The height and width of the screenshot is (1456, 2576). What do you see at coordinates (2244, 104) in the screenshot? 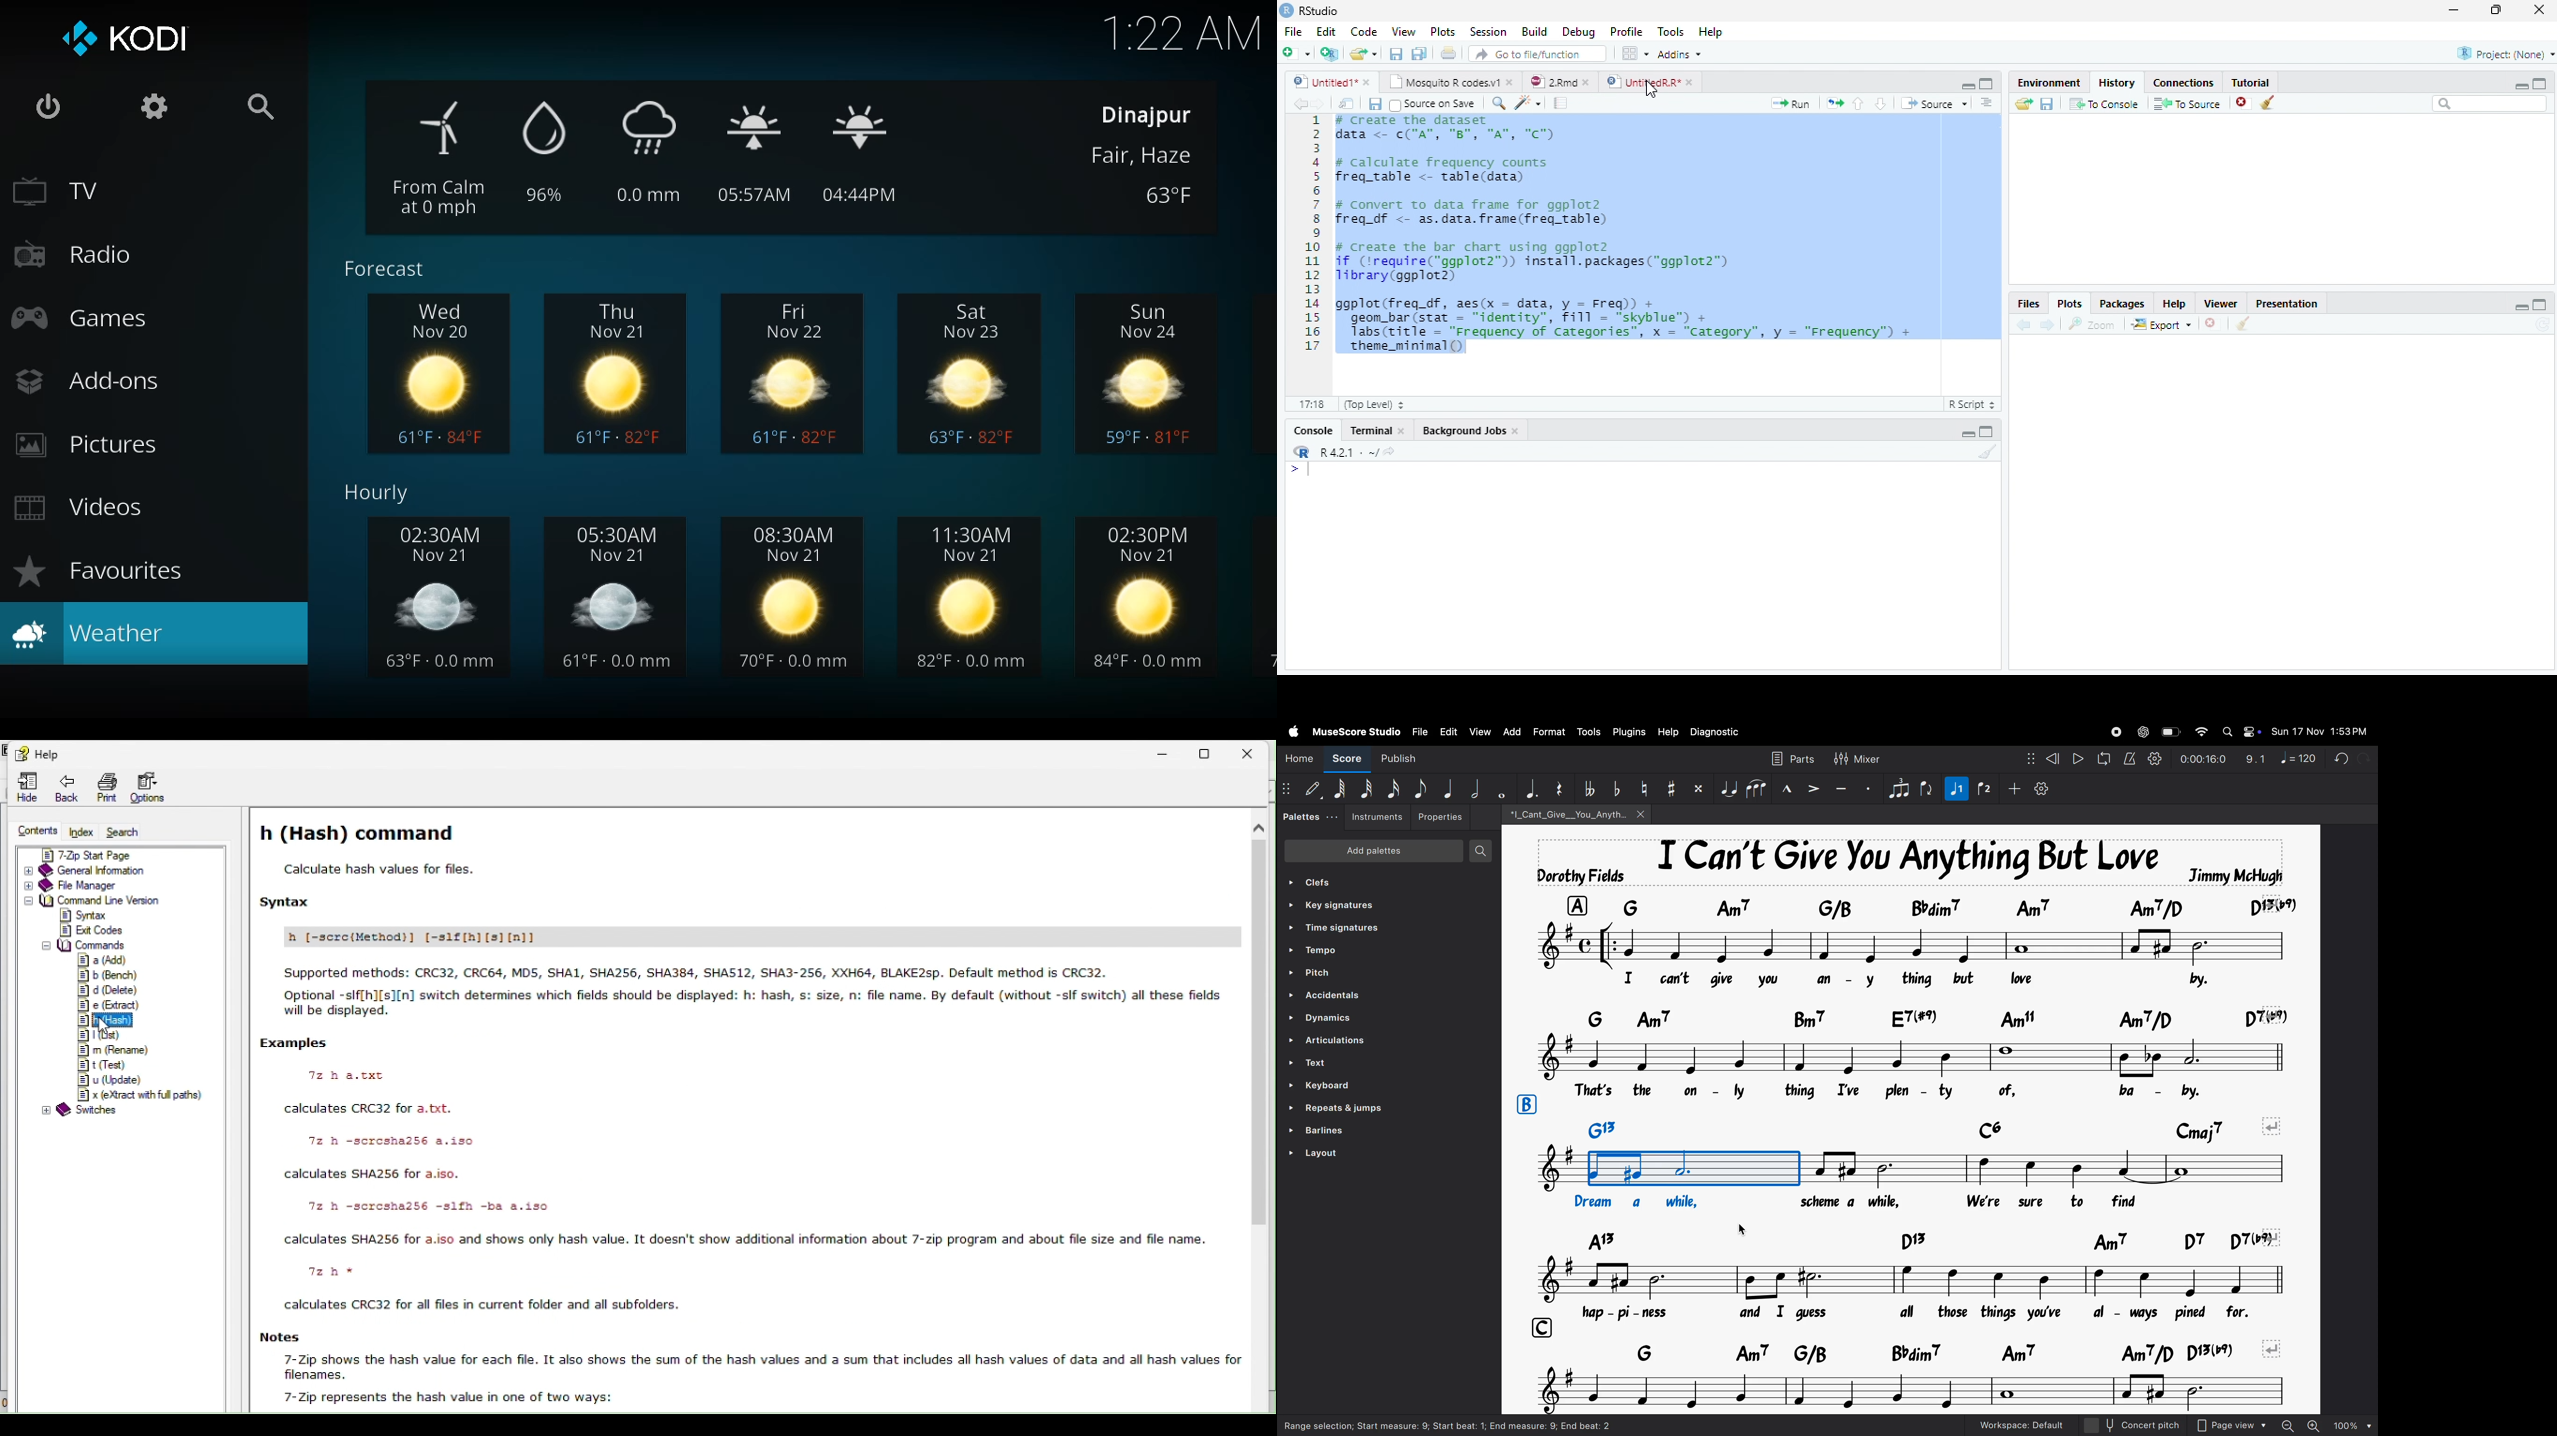
I see `Delete ` at bounding box center [2244, 104].